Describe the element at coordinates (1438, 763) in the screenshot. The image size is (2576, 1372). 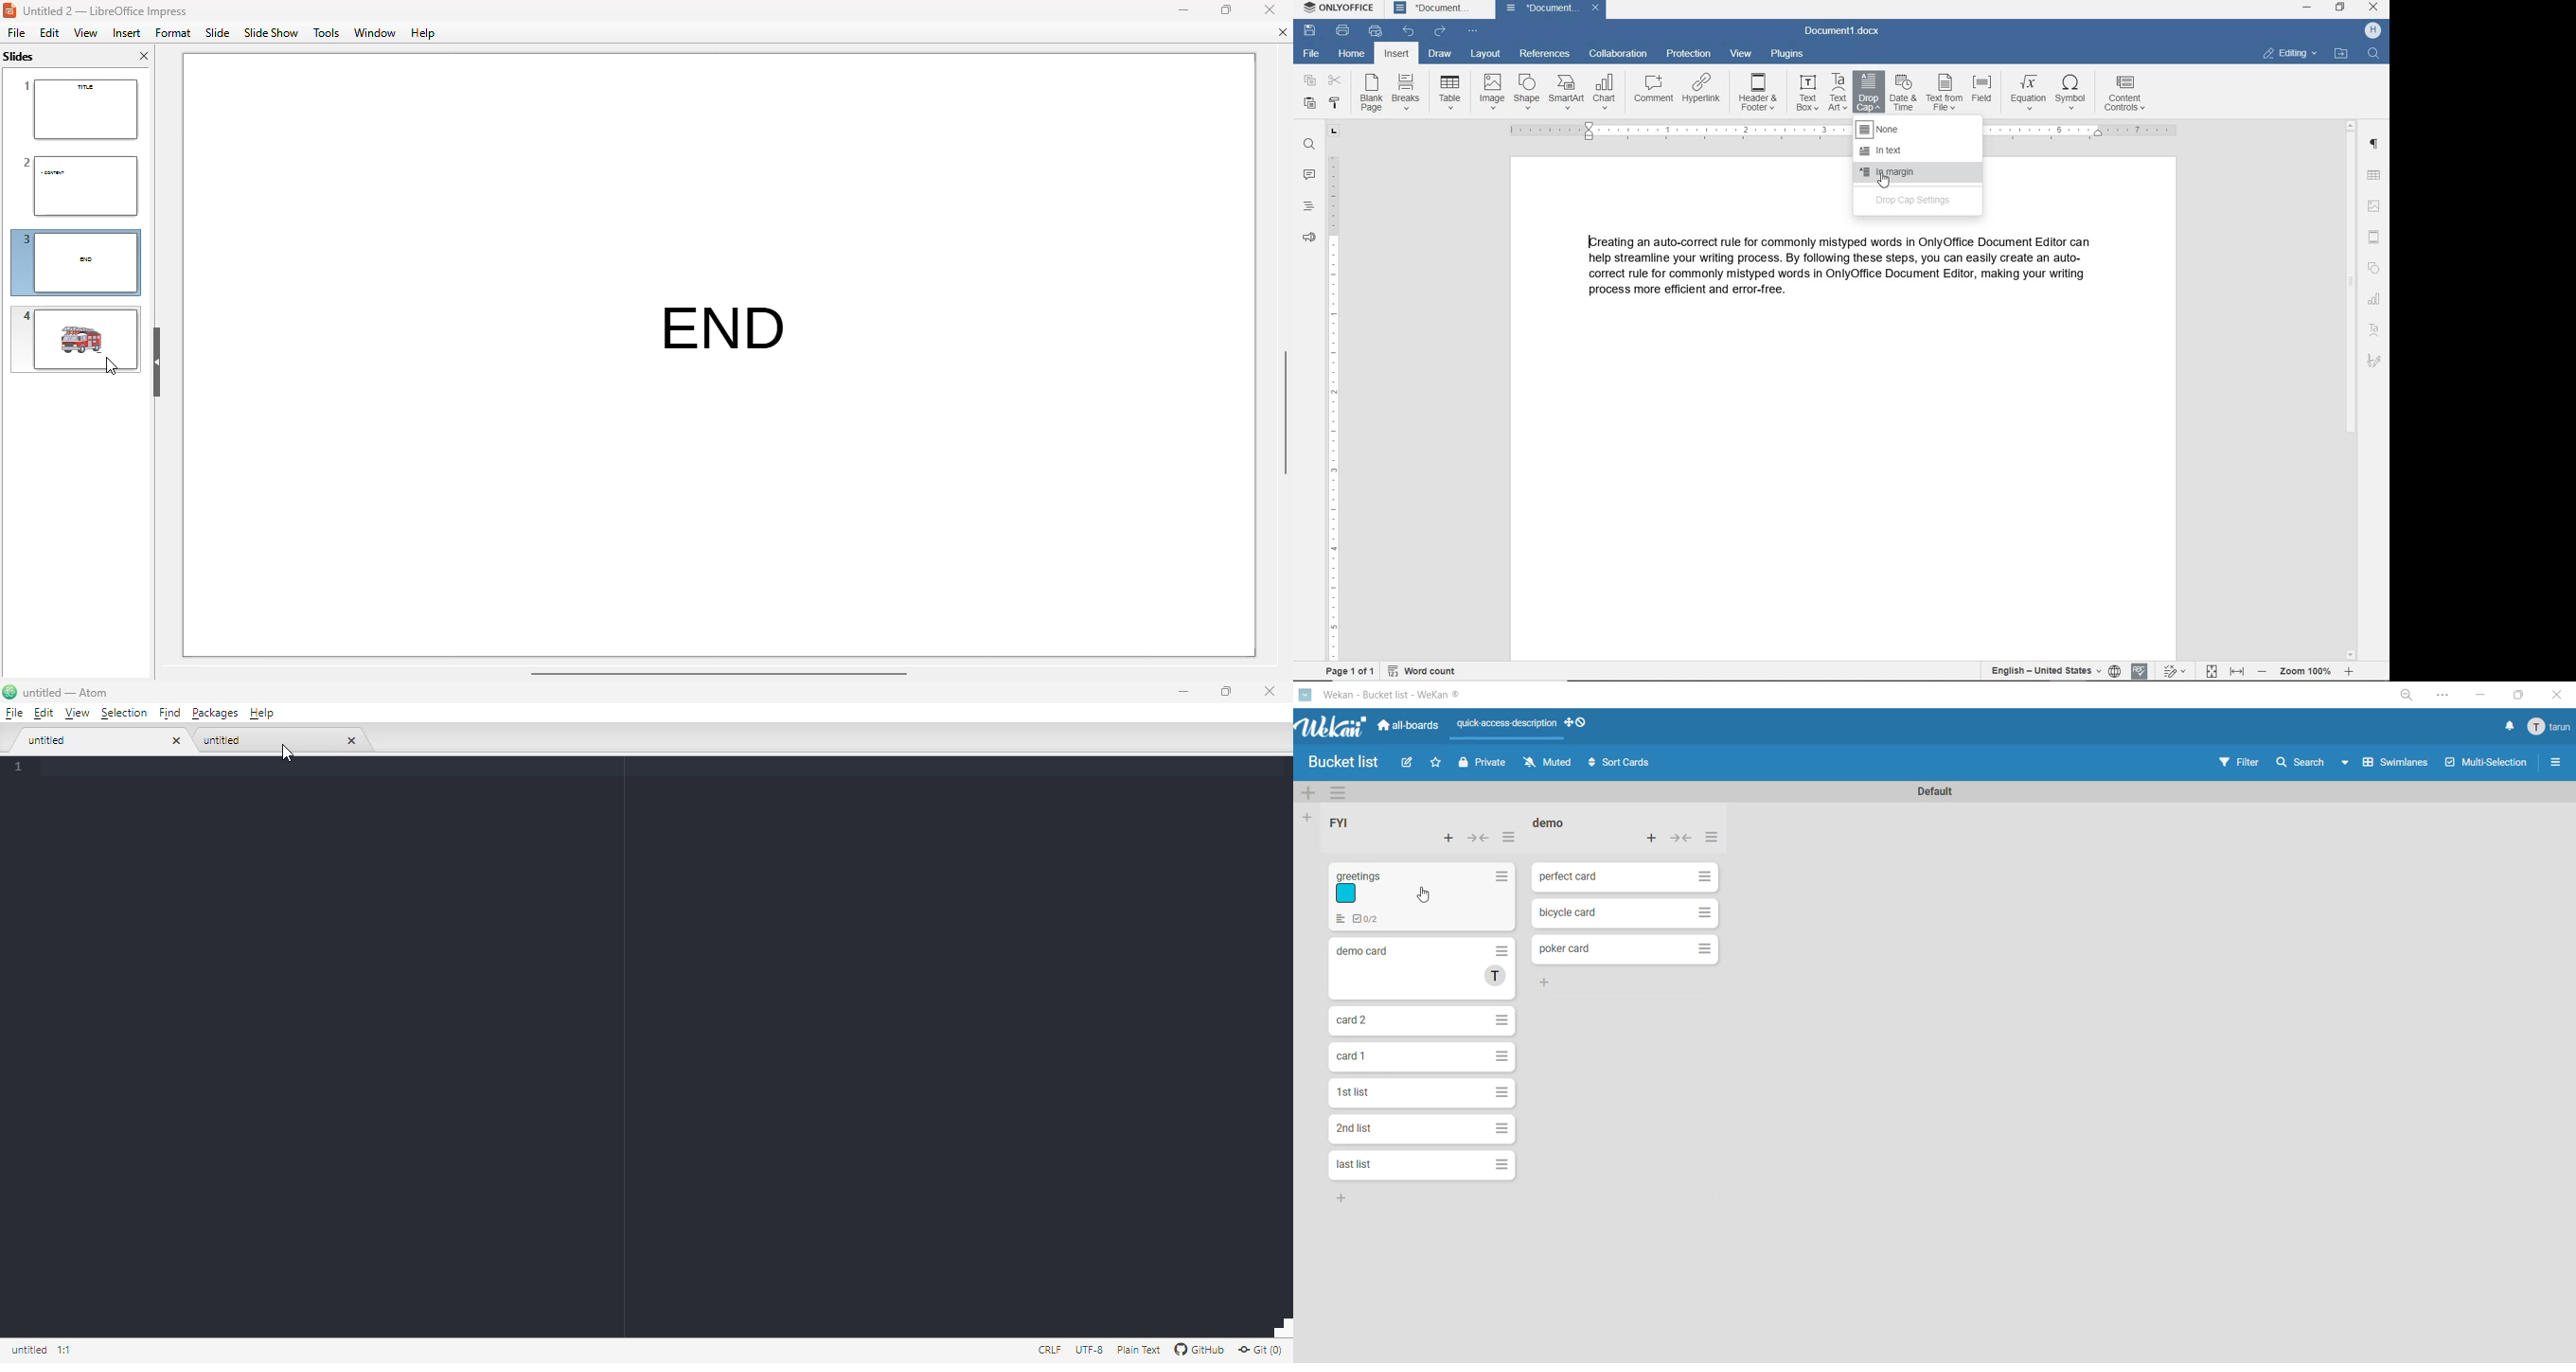
I see `star` at that location.